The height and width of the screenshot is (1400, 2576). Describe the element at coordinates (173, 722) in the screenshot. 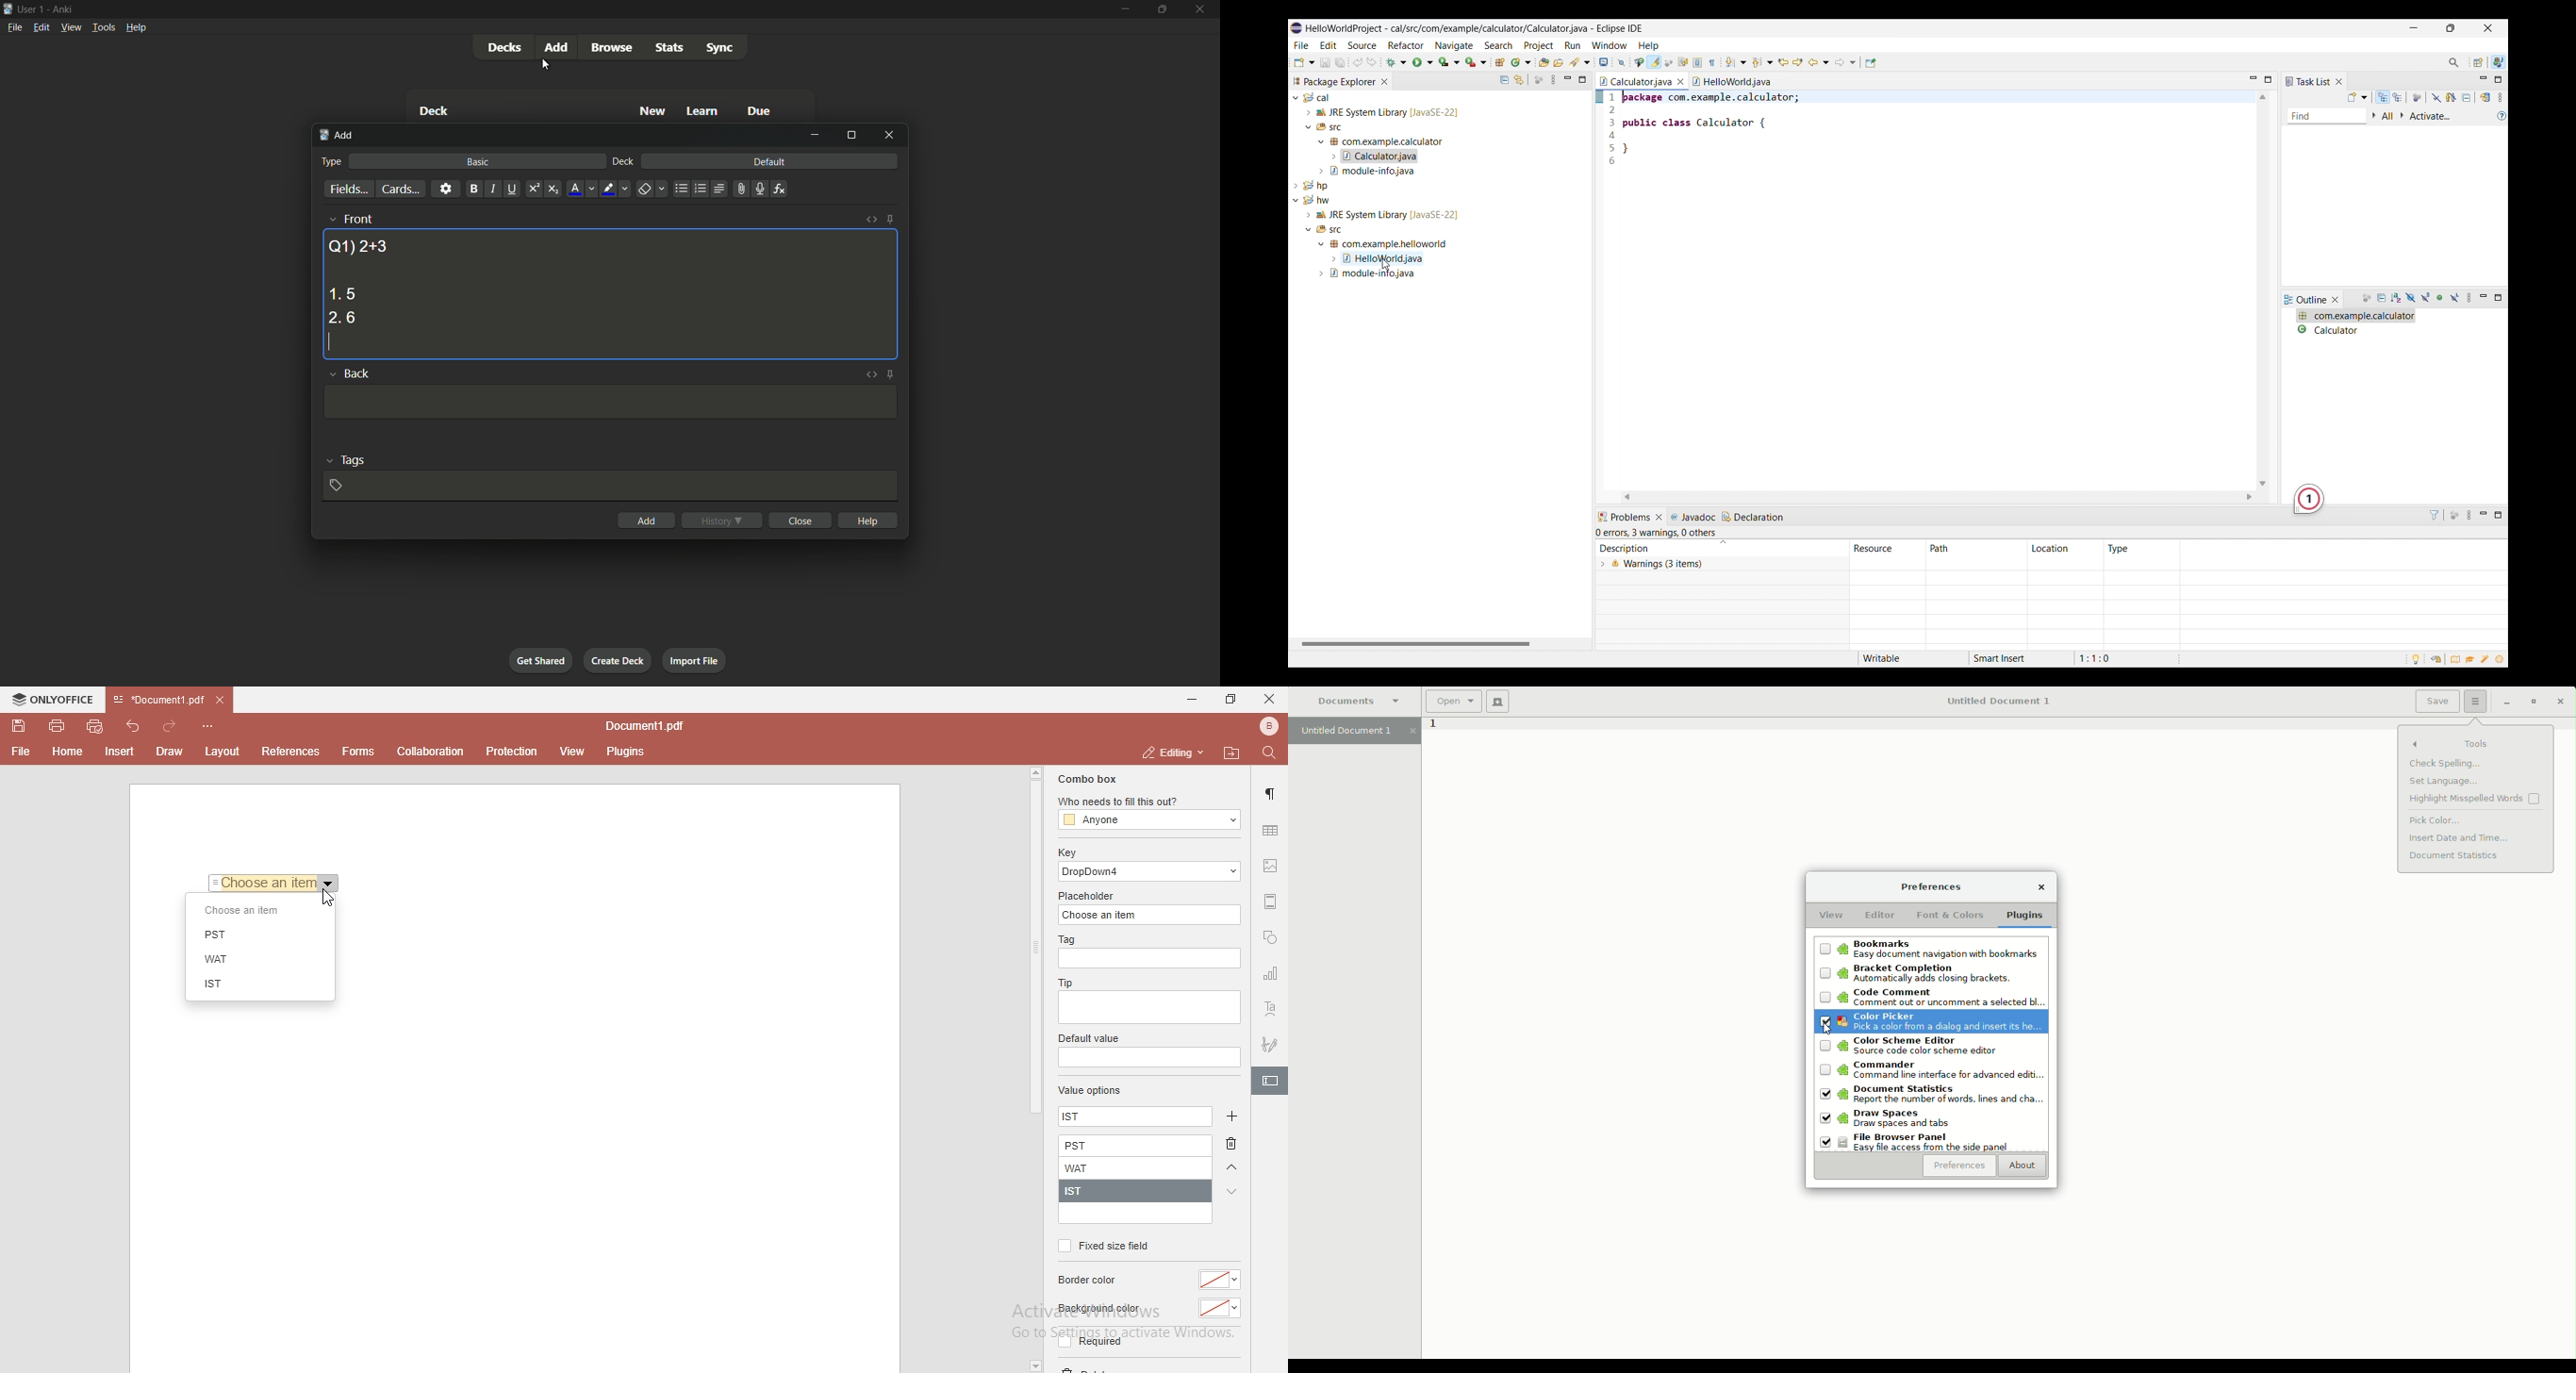

I see `redo` at that location.